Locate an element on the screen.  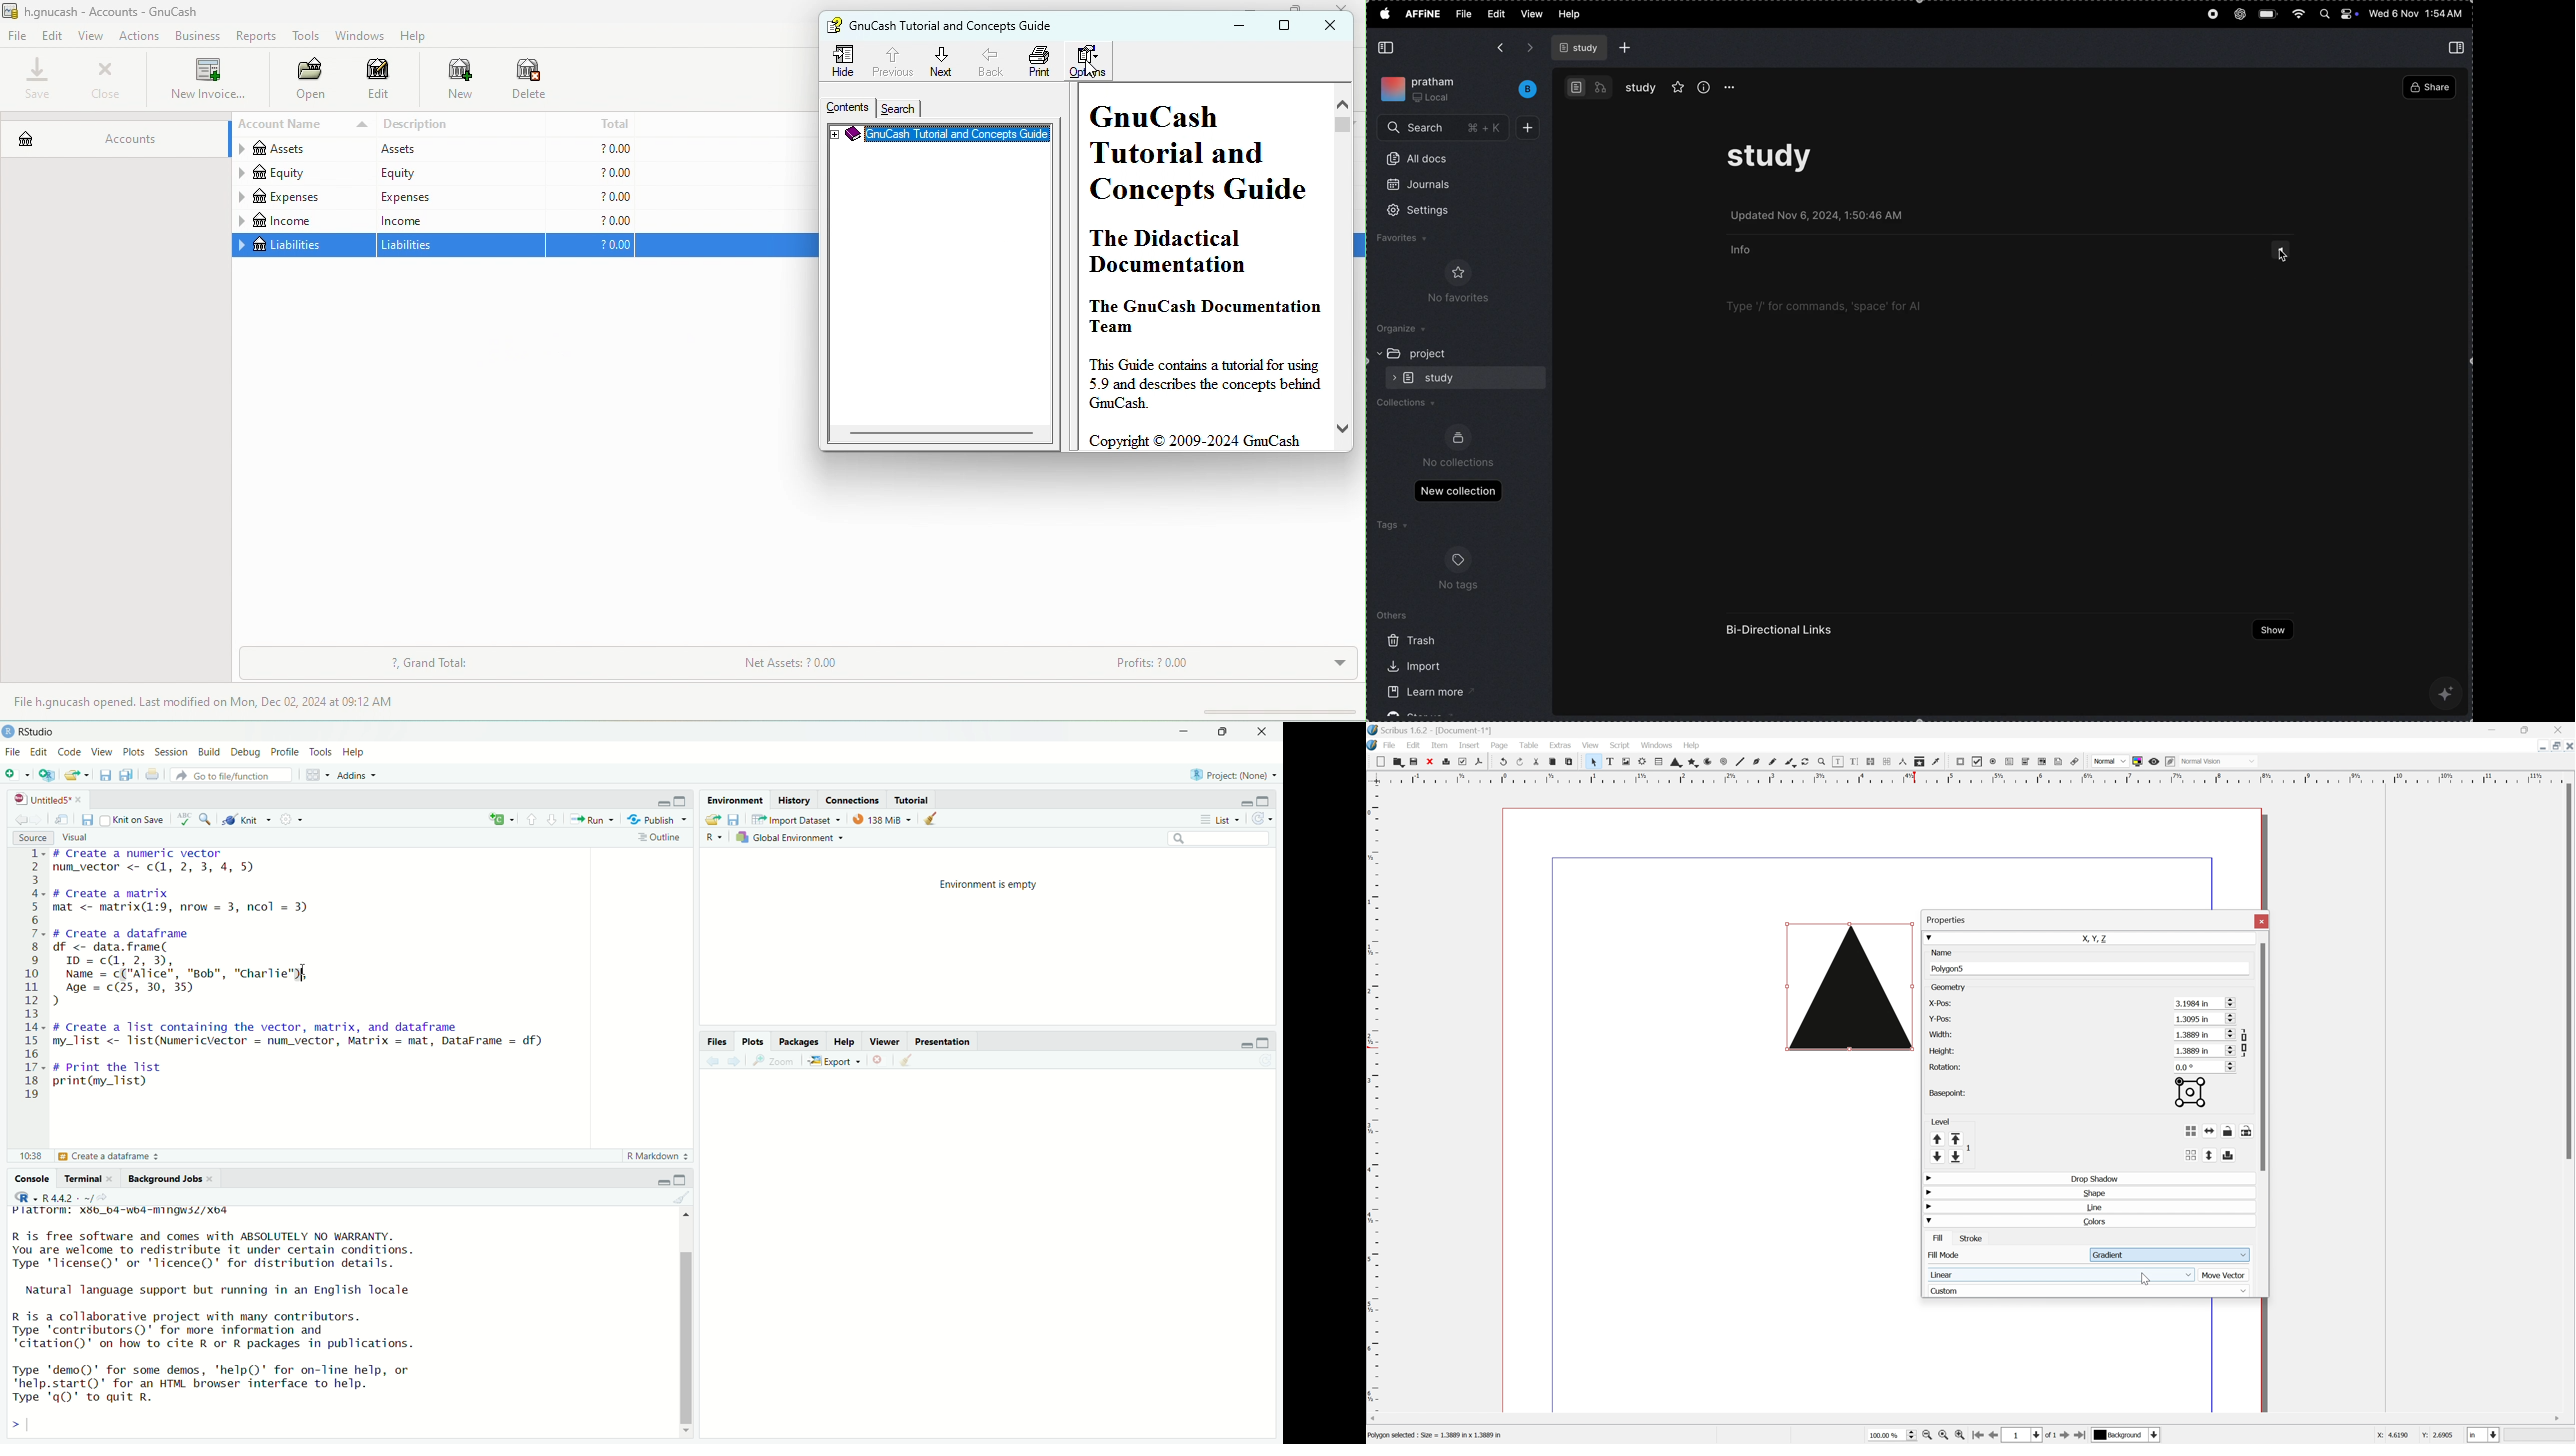
Fill is located at coordinates (1940, 1238).